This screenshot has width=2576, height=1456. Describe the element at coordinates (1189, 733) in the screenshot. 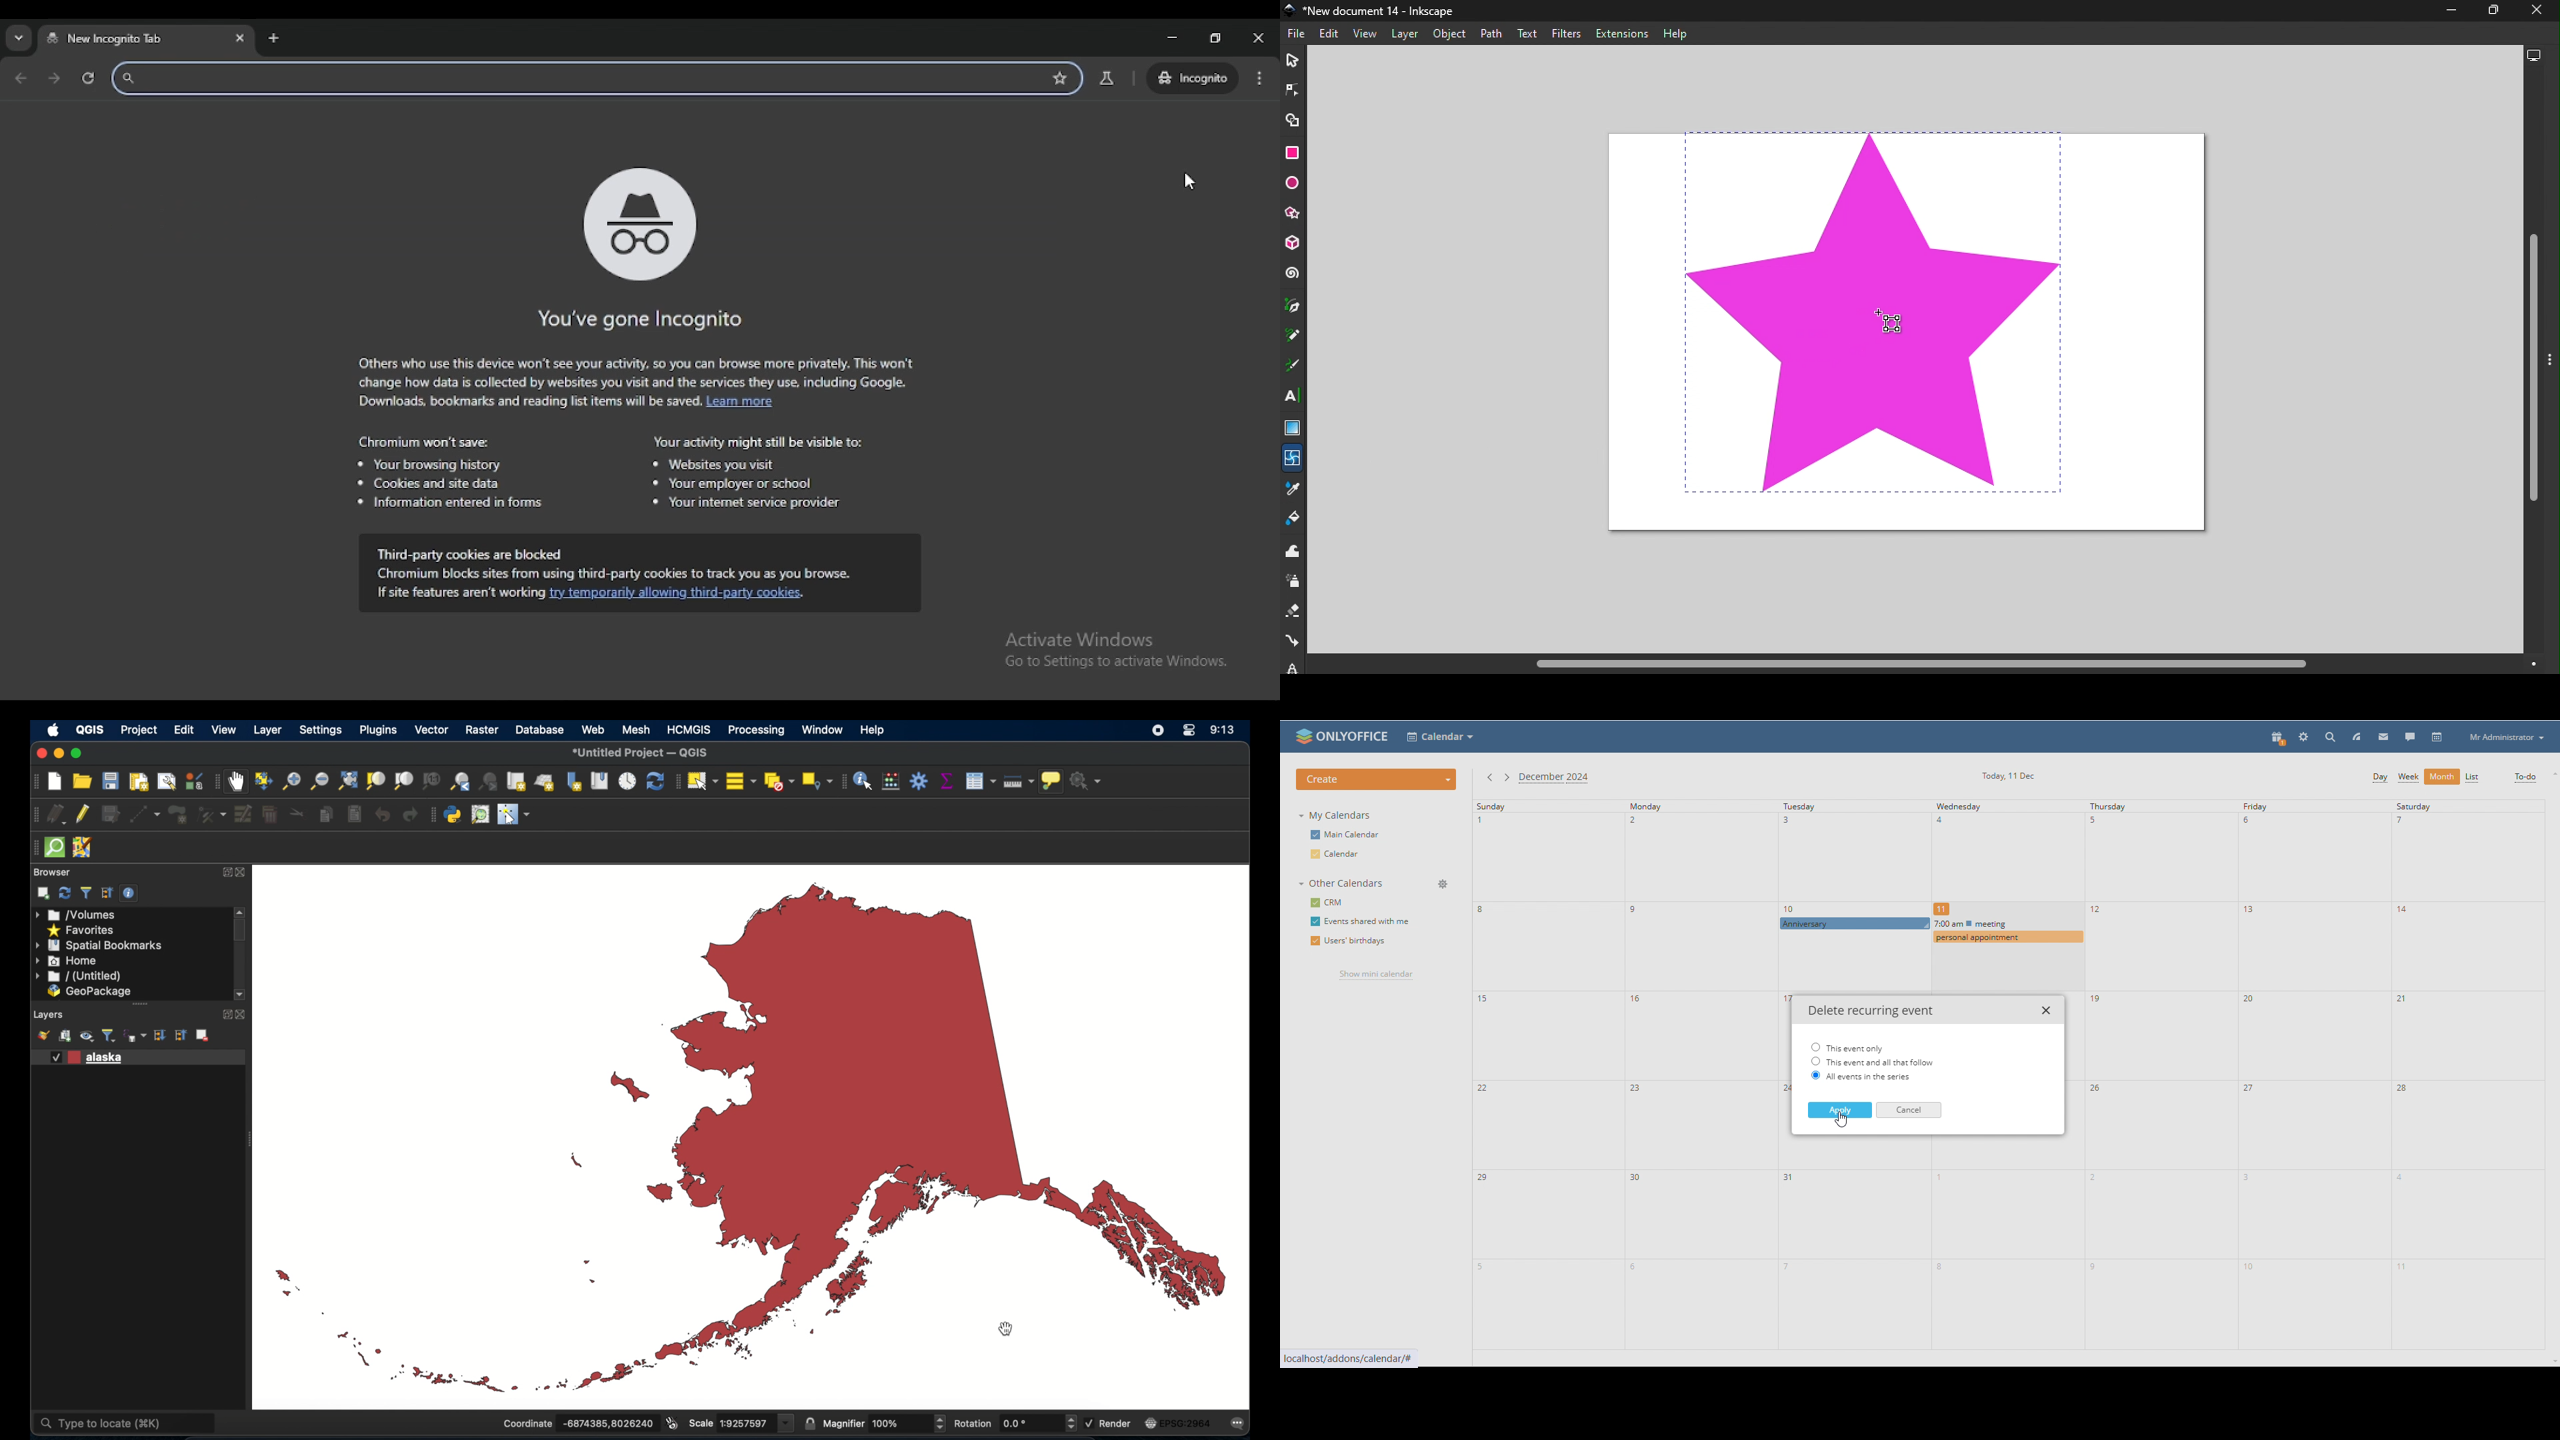

I see `control center` at that location.